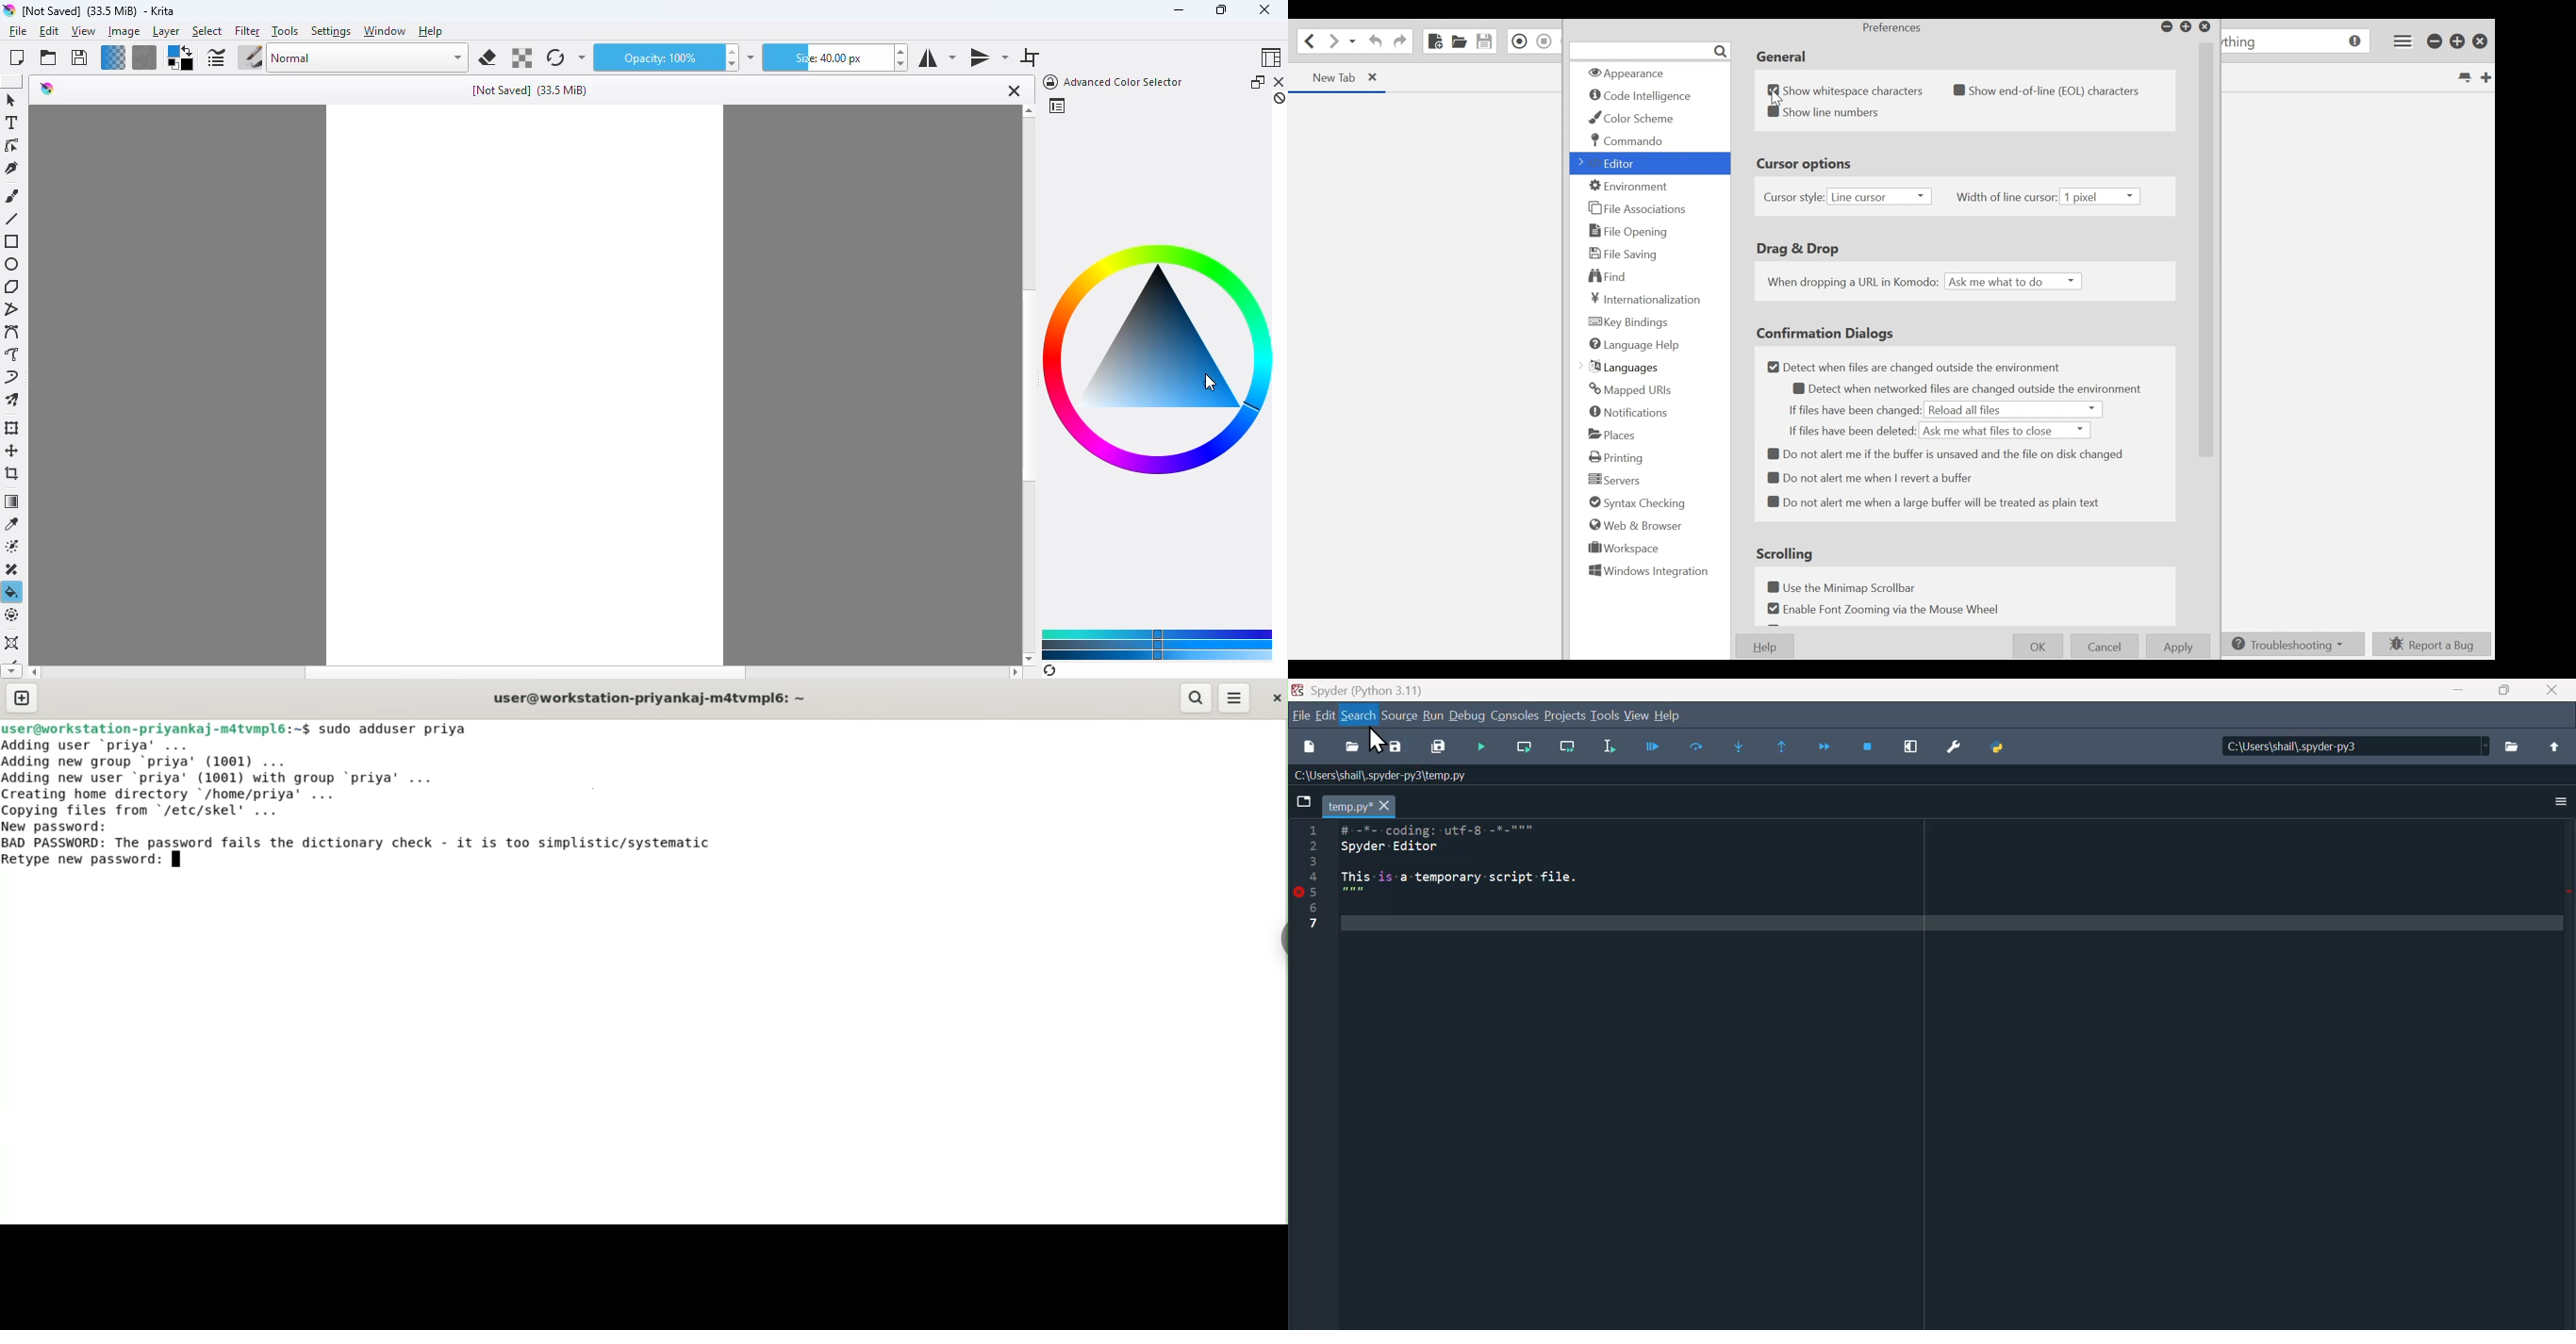 The height and width of the screenshot is (1344, 2576). I want to click on Minimize, so click(2461, 691).